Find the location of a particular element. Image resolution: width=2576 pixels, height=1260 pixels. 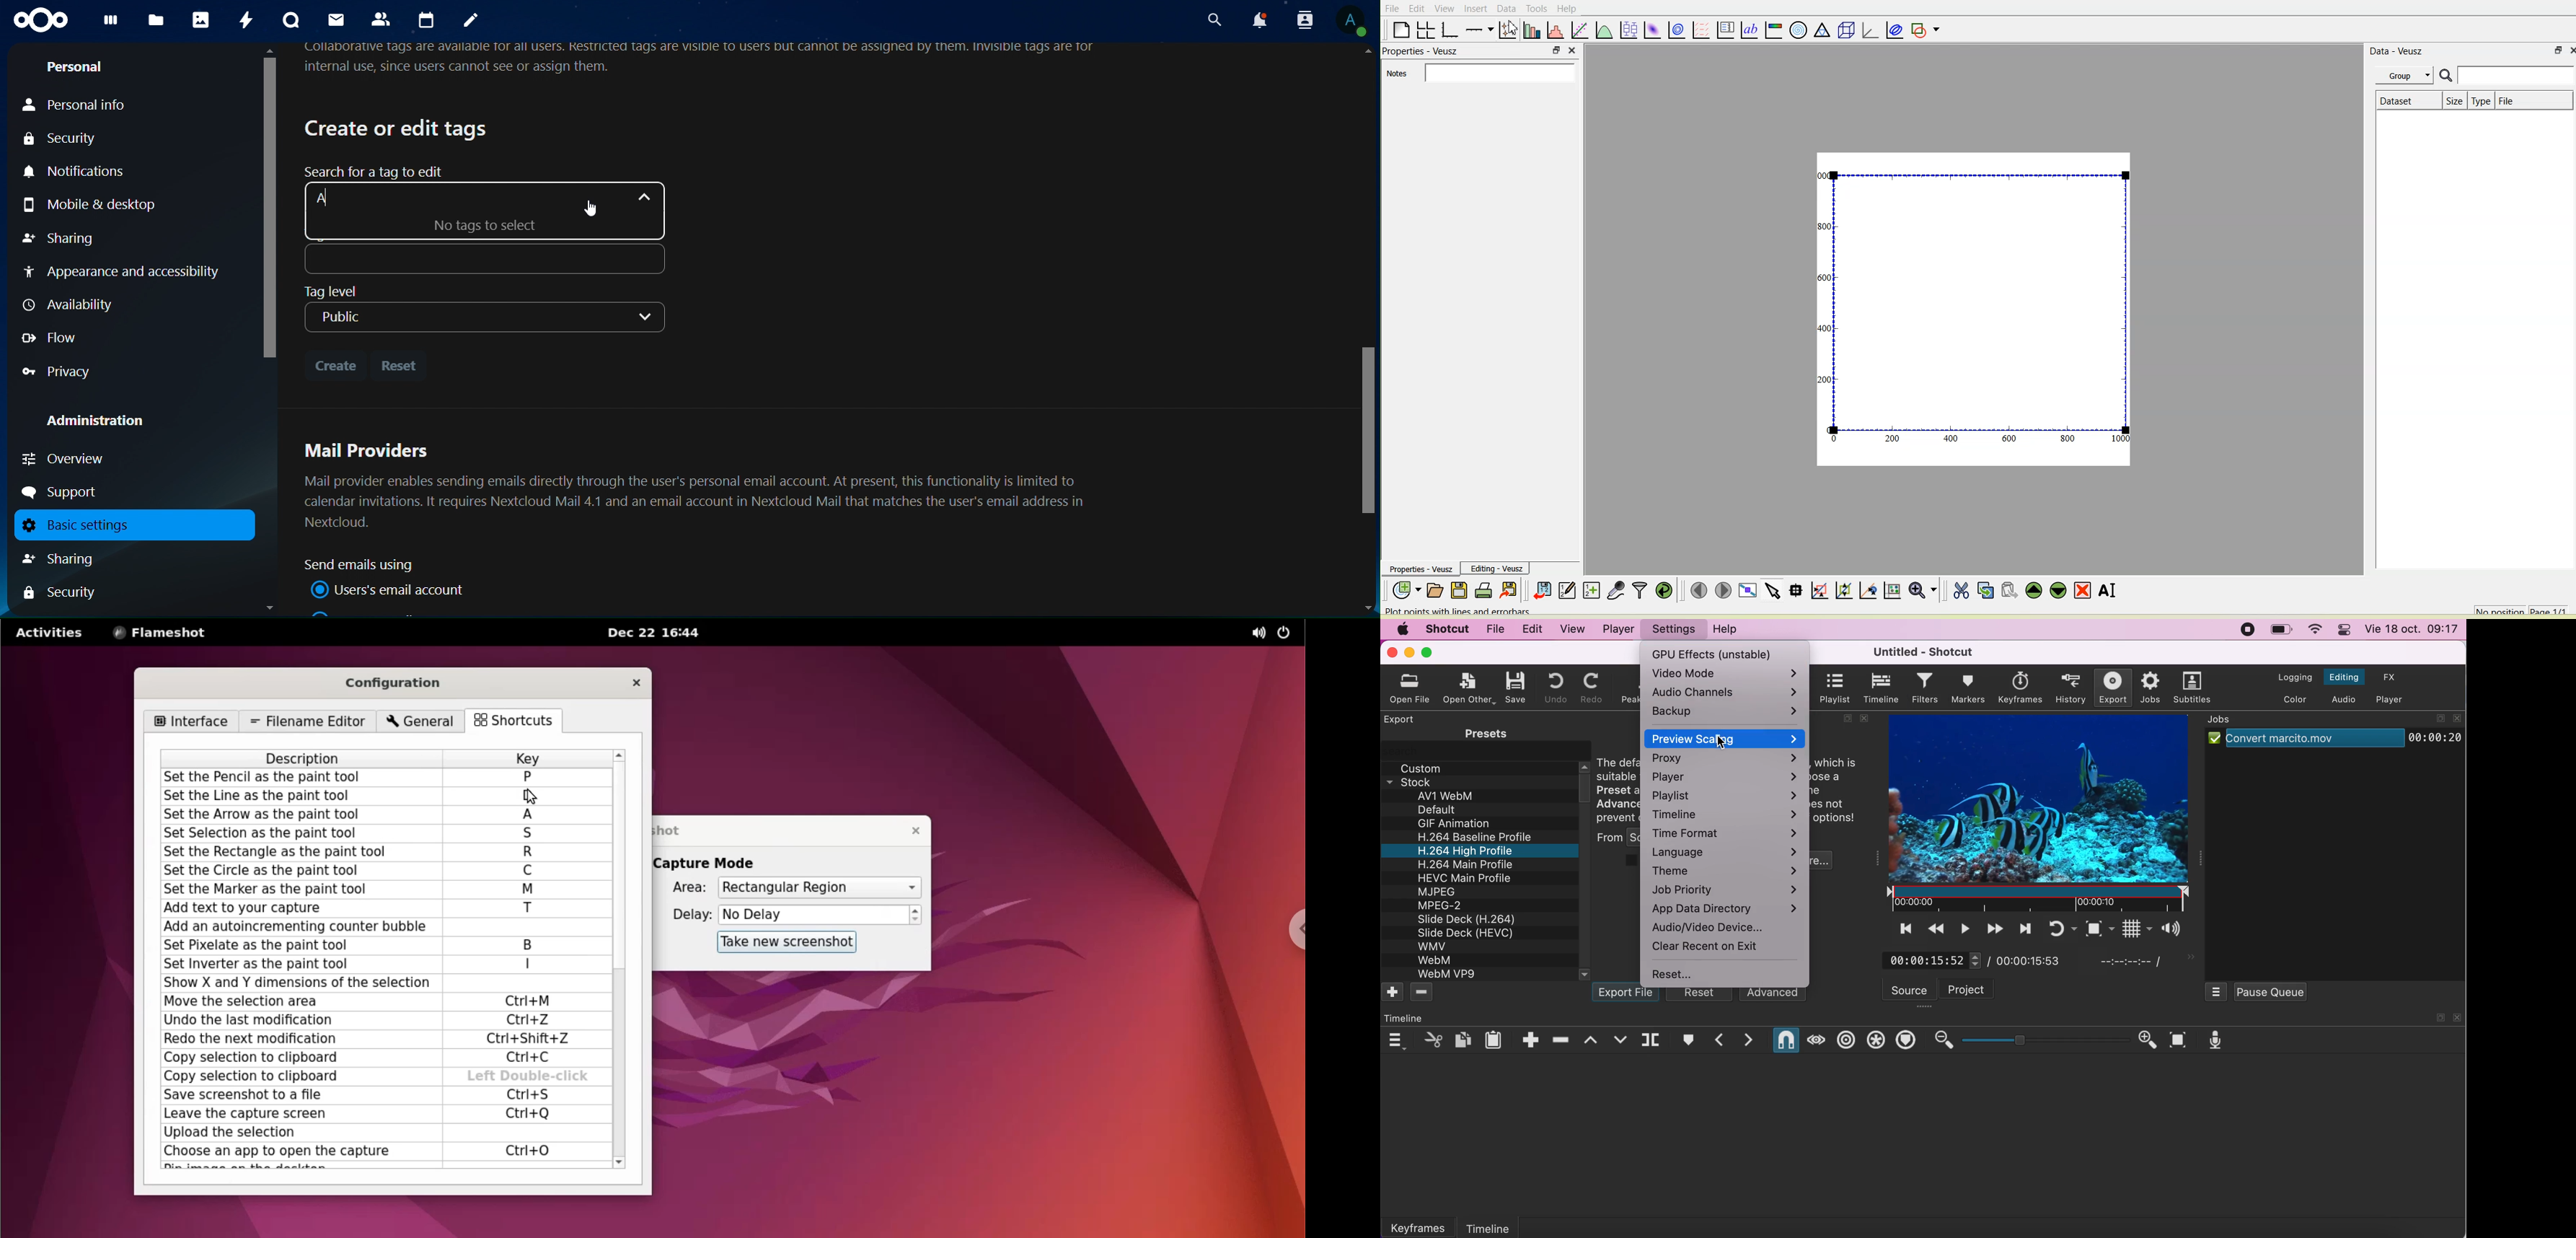

Cursor is located at coordinates (589, 208).